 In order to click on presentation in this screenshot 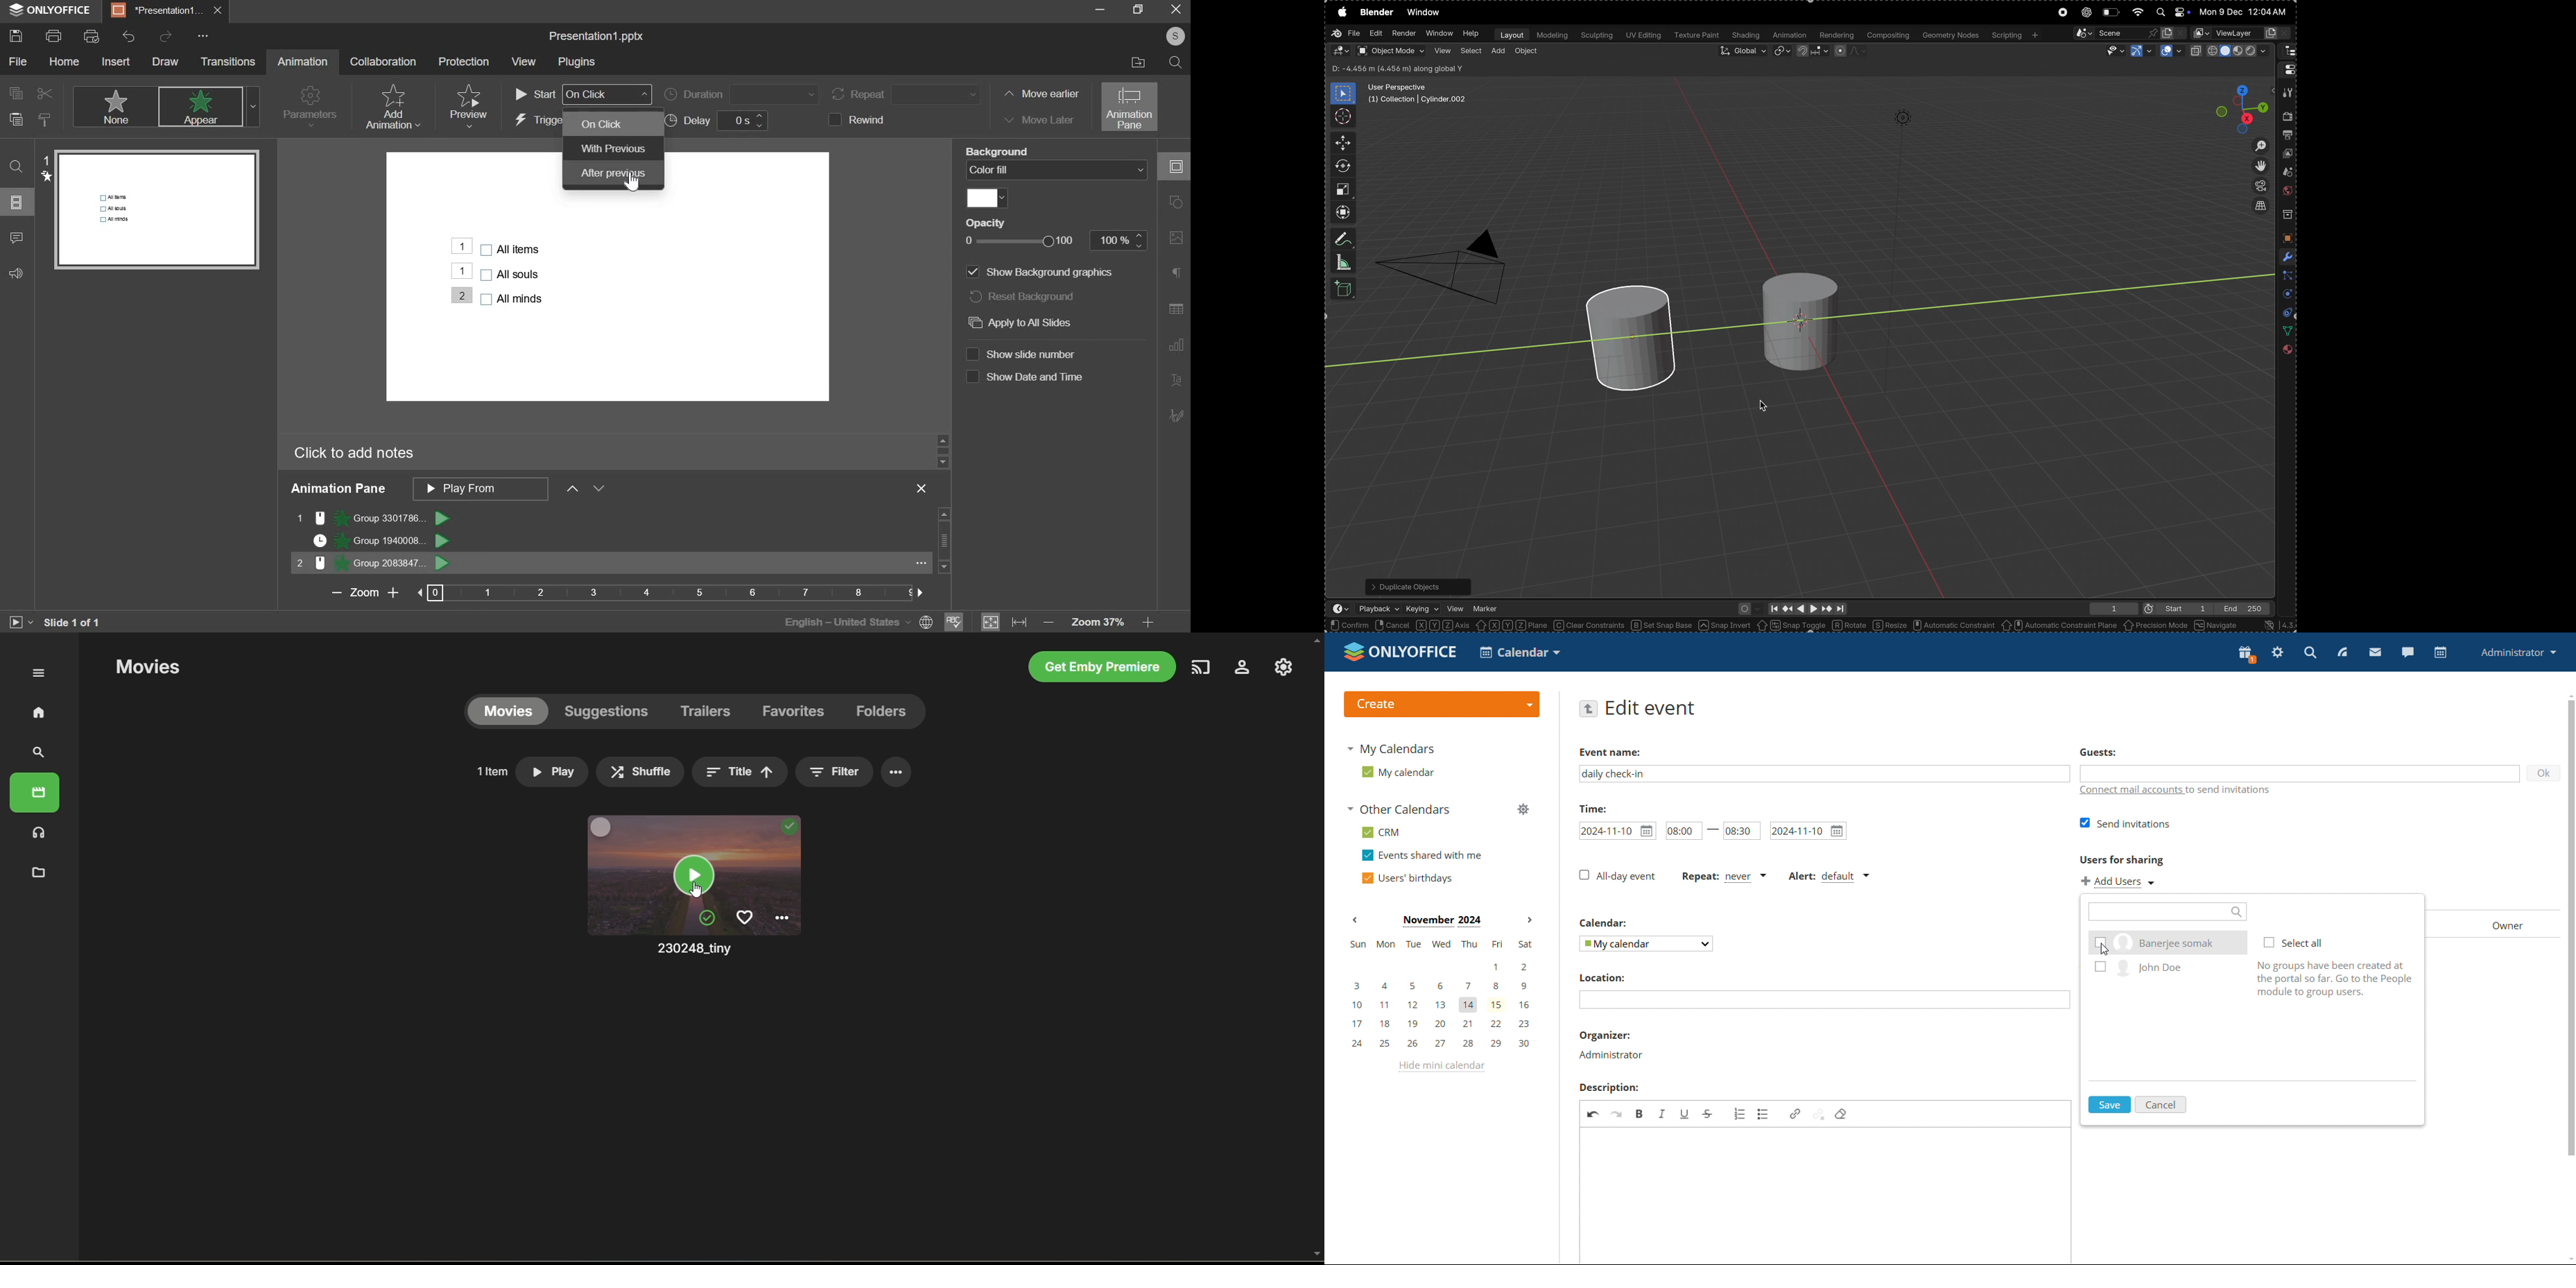, I will do `click(157, 11)`.